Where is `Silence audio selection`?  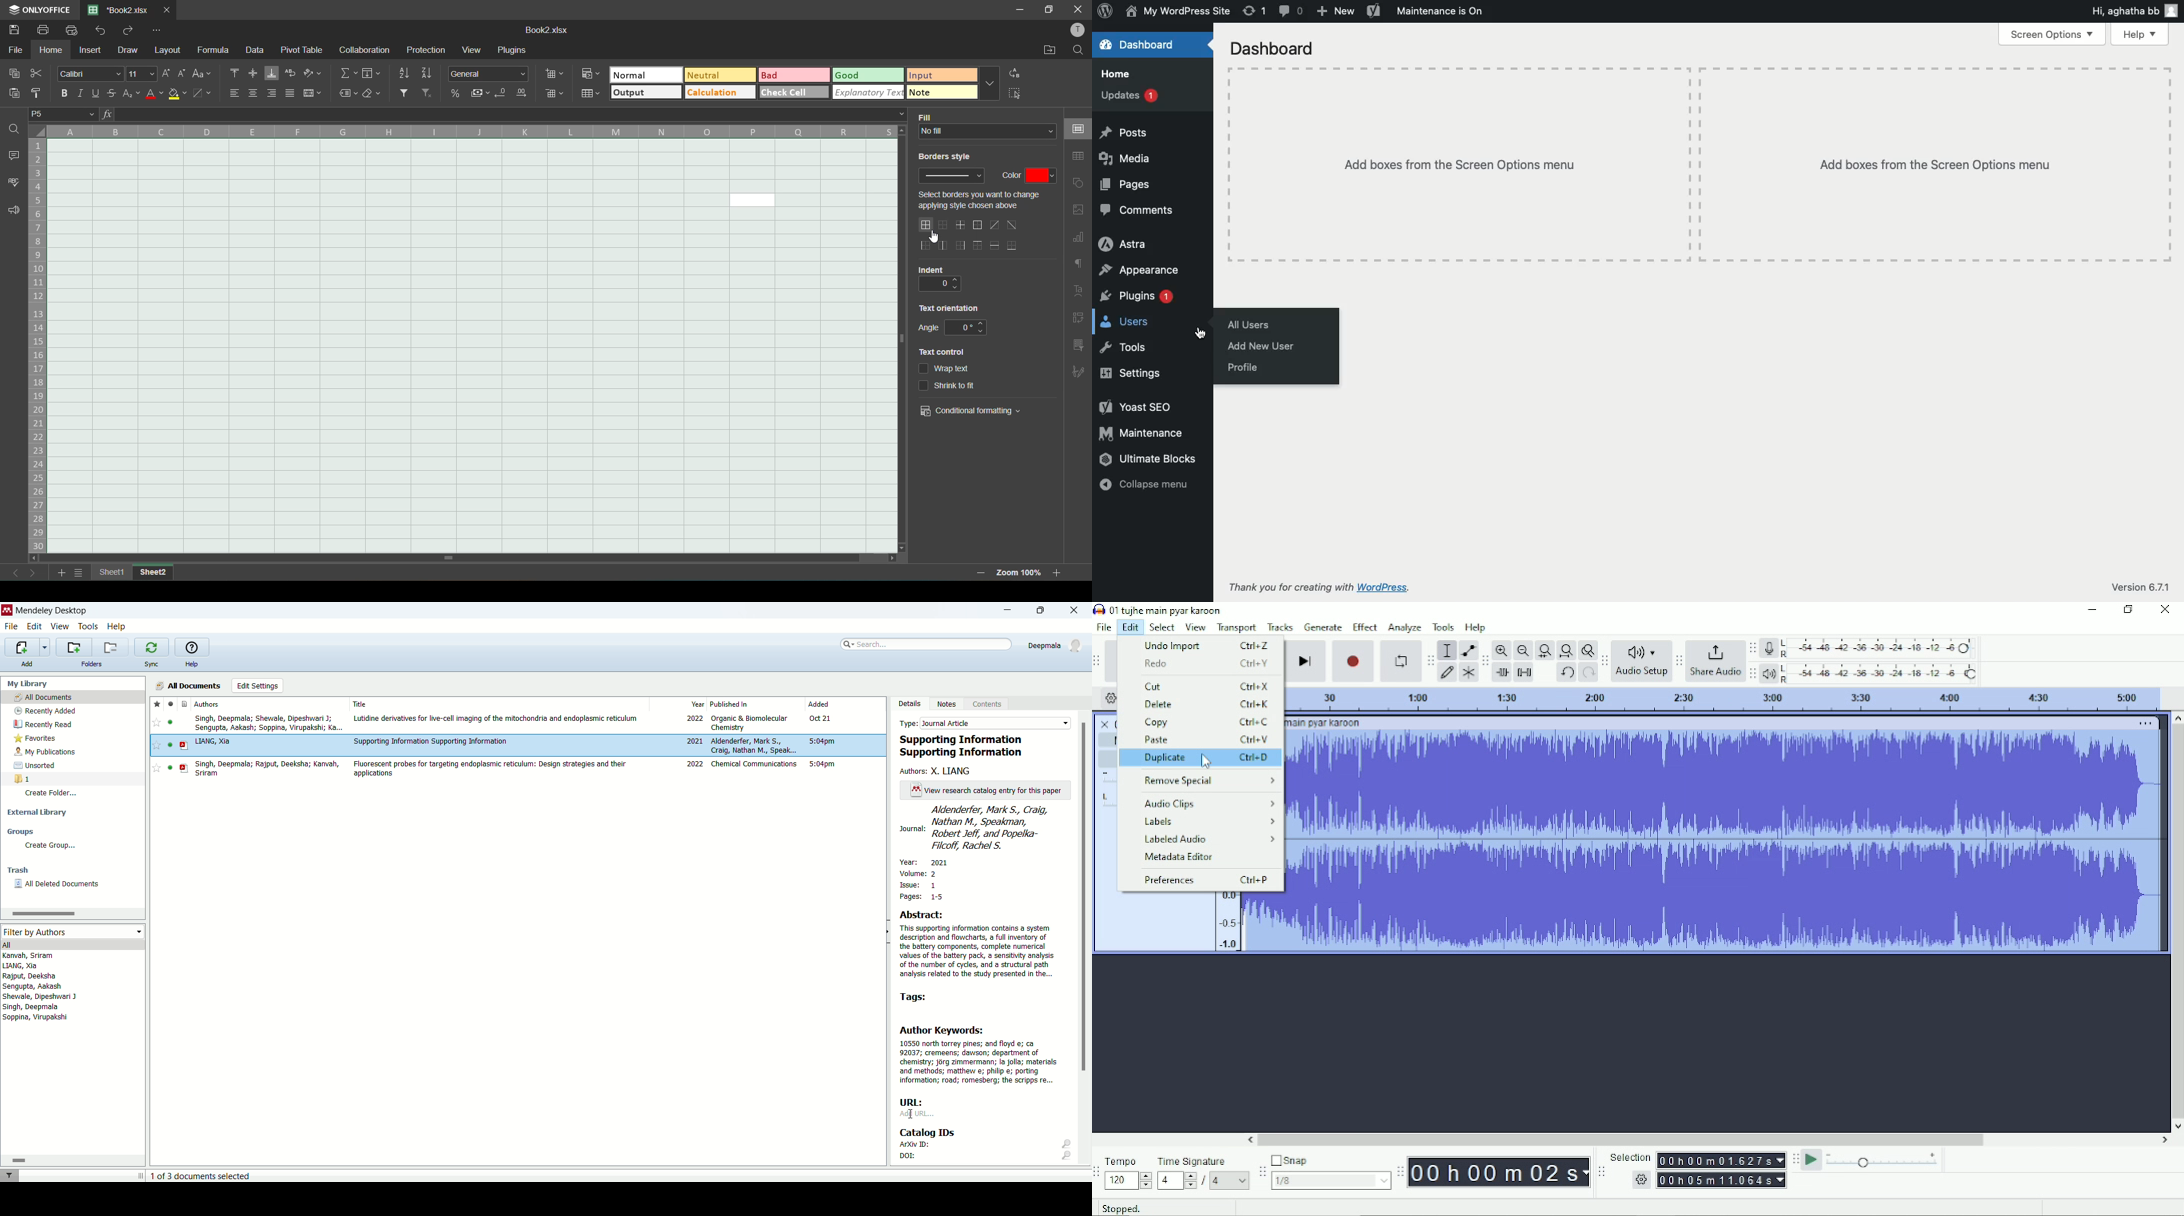 Silence audio selection is located at coordinates (1525, 673).